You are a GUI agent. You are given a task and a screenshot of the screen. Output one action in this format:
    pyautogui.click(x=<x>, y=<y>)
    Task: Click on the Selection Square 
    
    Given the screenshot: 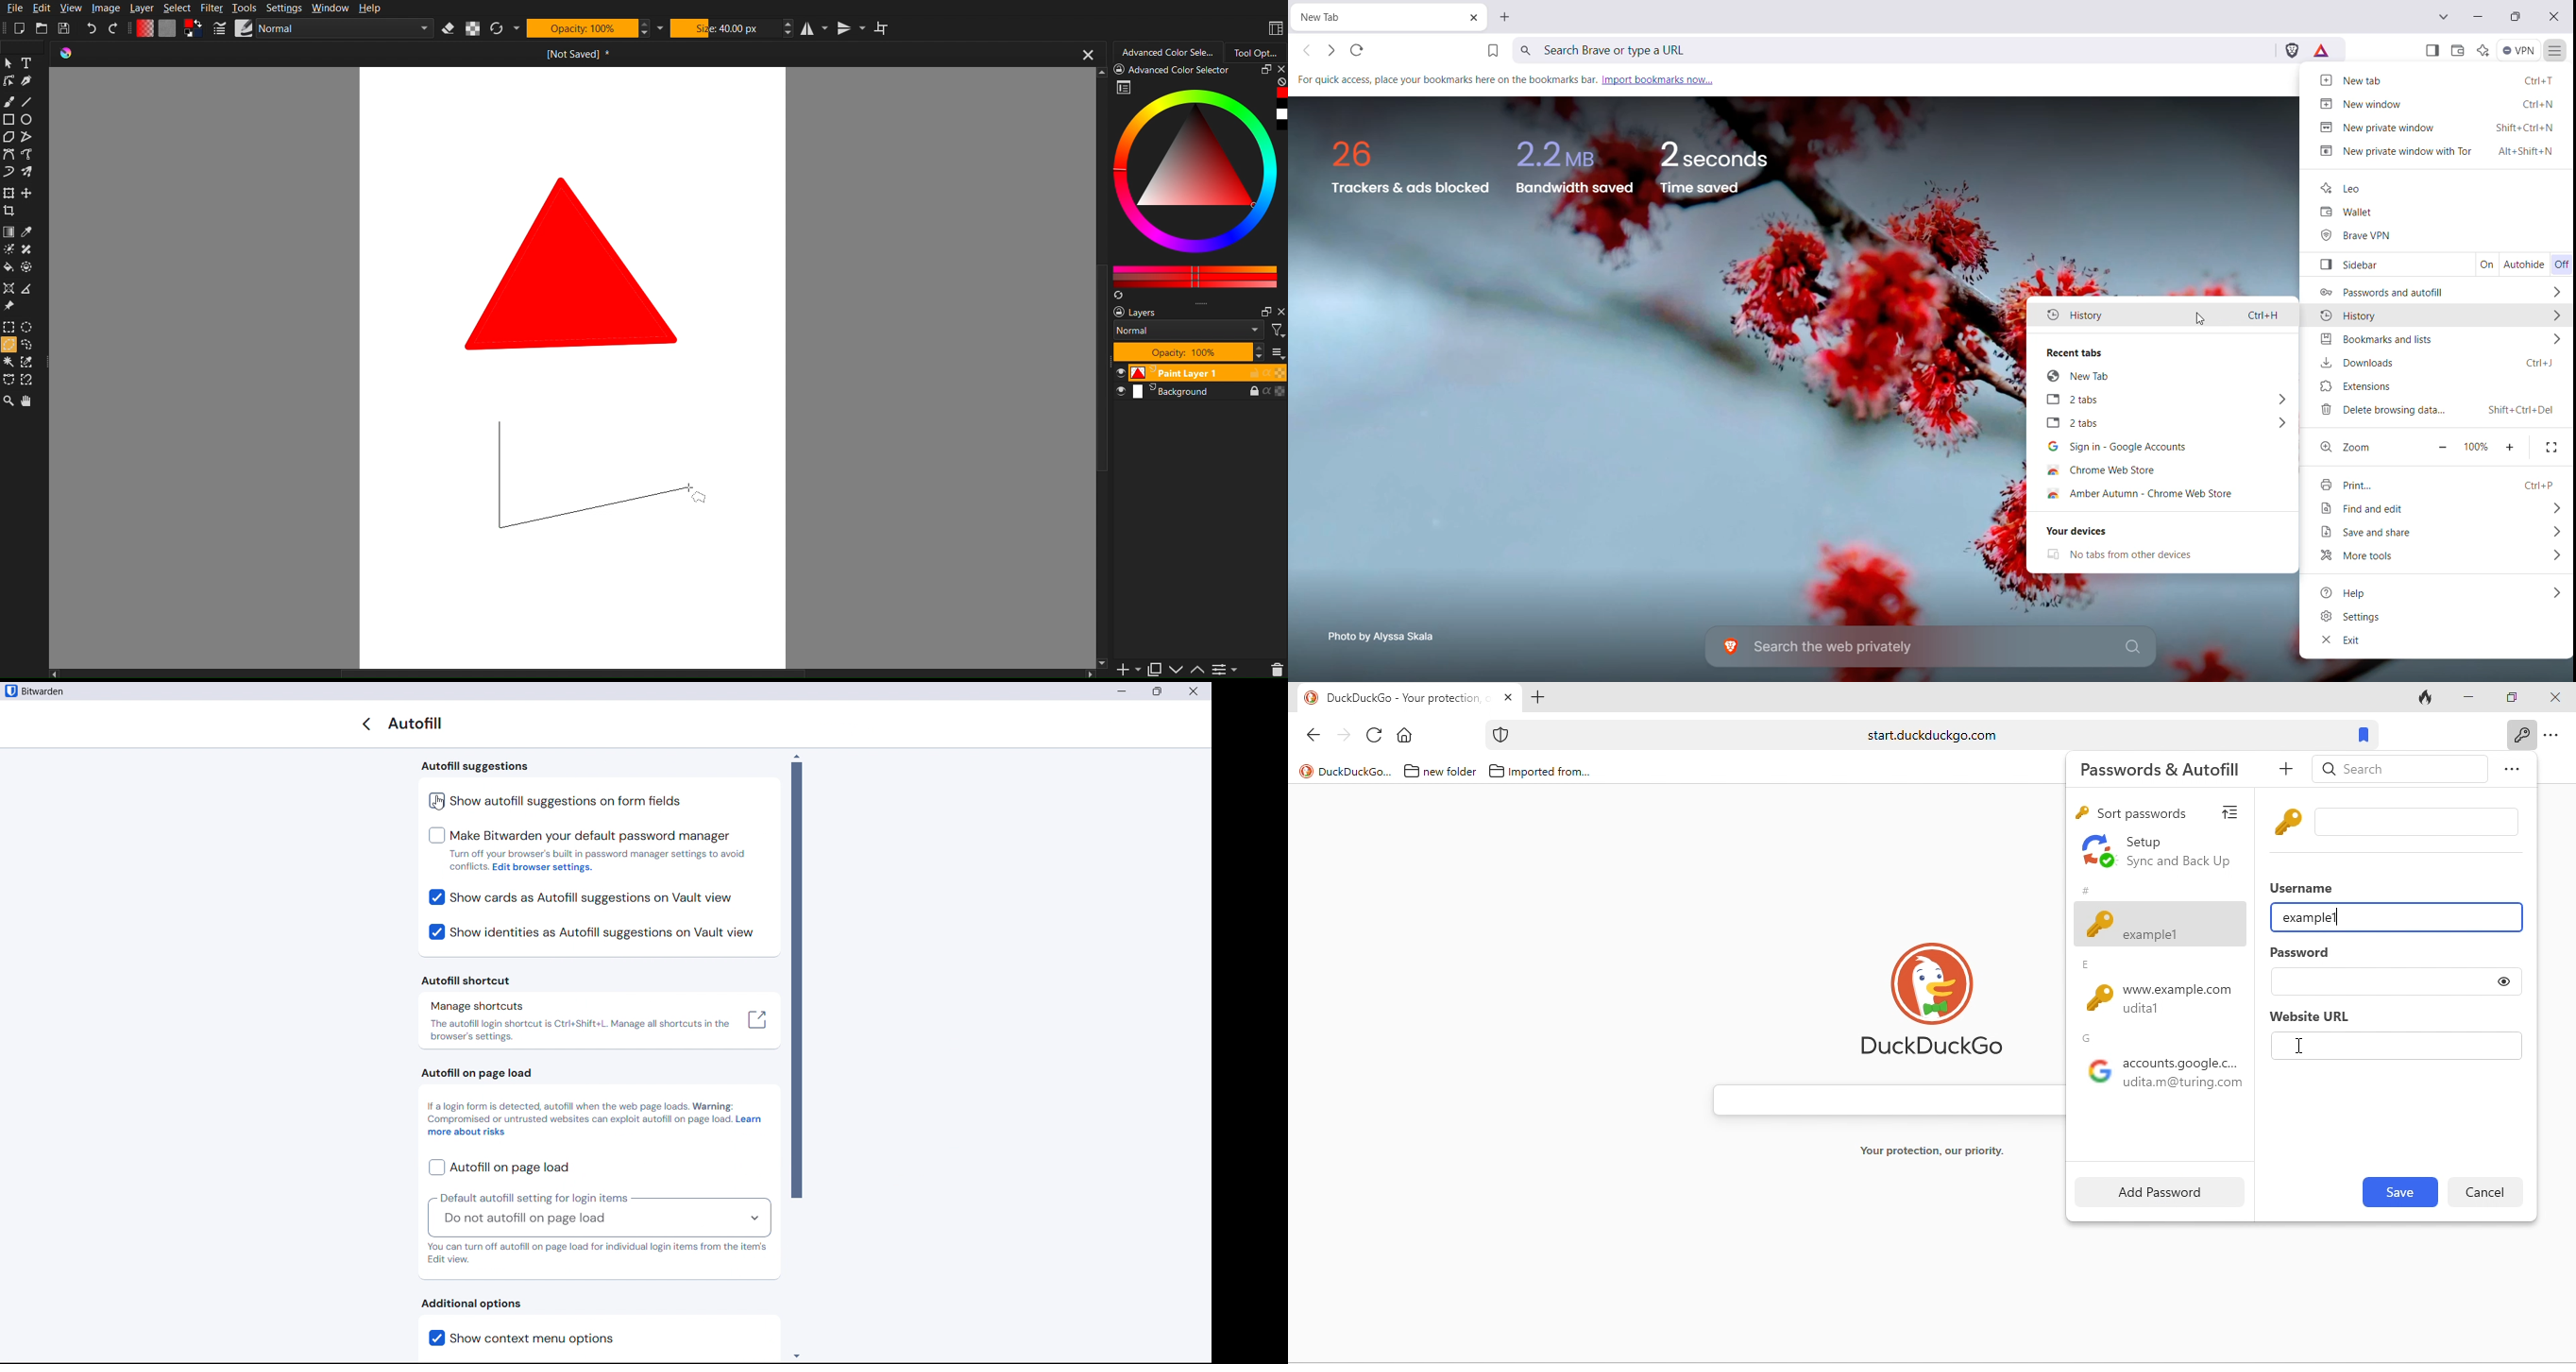 What is the action you would take?
    pyautogui.click(x=29, y=326)
    